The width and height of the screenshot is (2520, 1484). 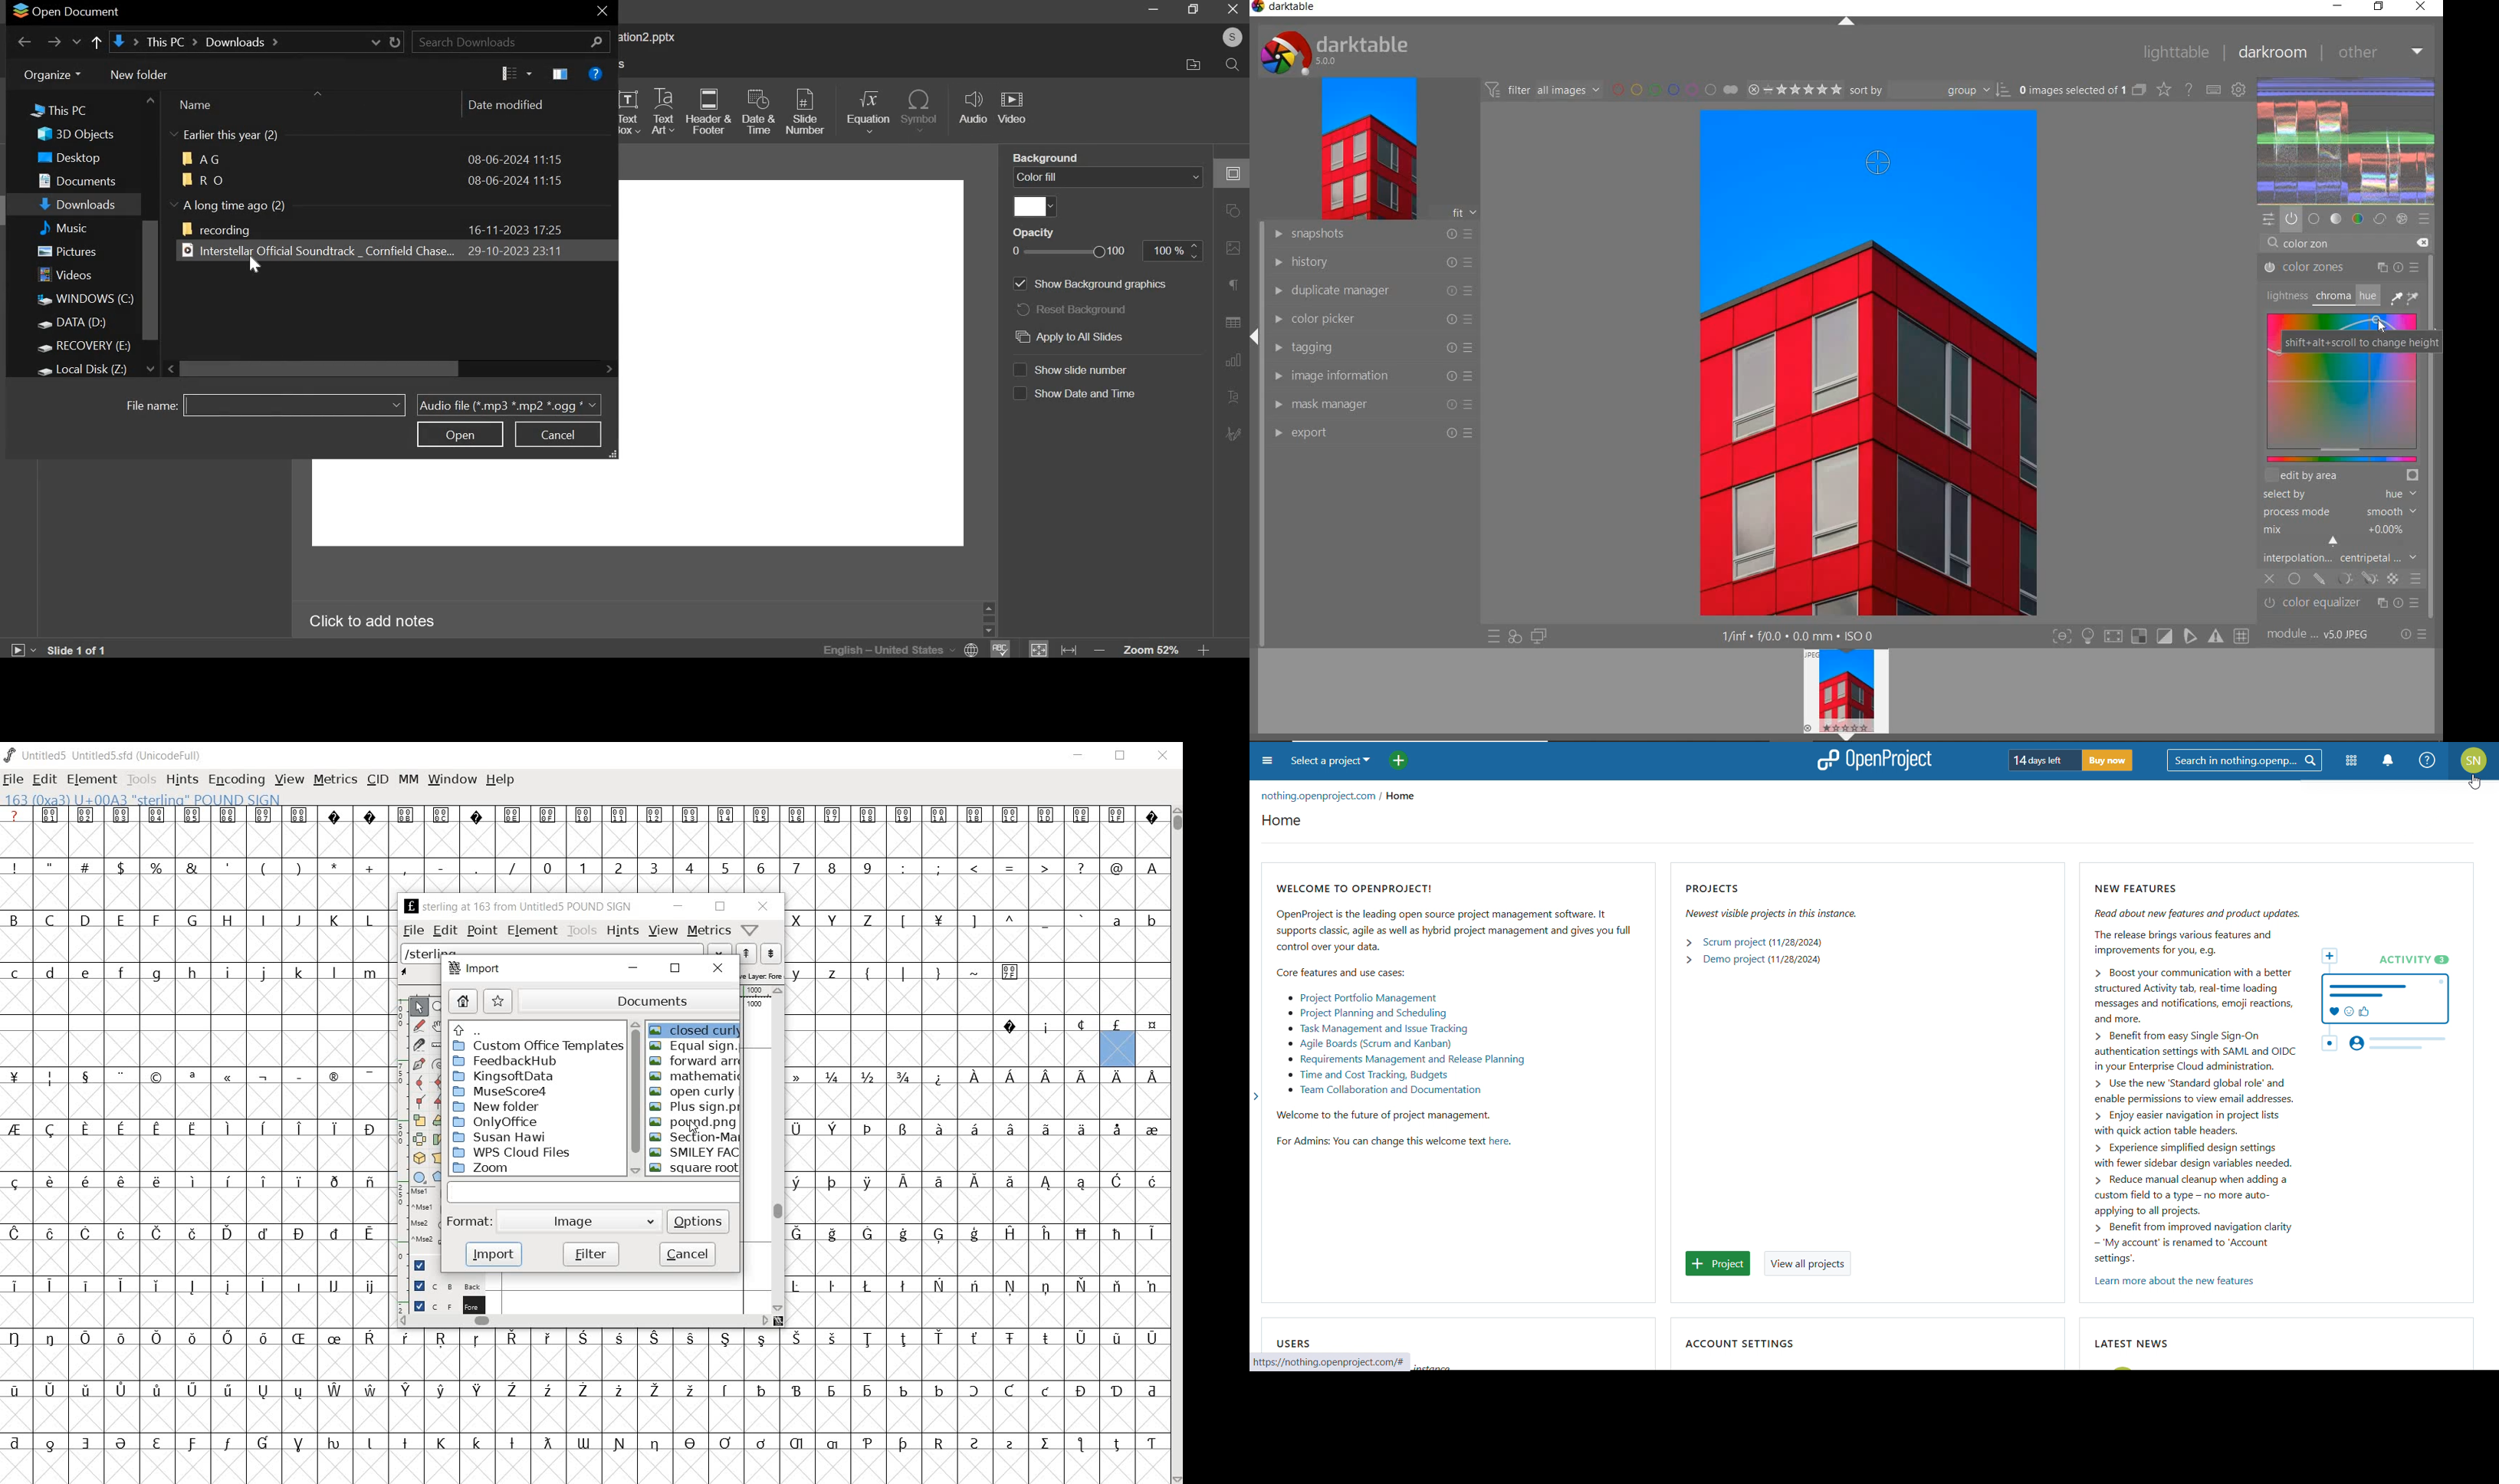 I want to click on Symbol, so click(x=835, y=1130).